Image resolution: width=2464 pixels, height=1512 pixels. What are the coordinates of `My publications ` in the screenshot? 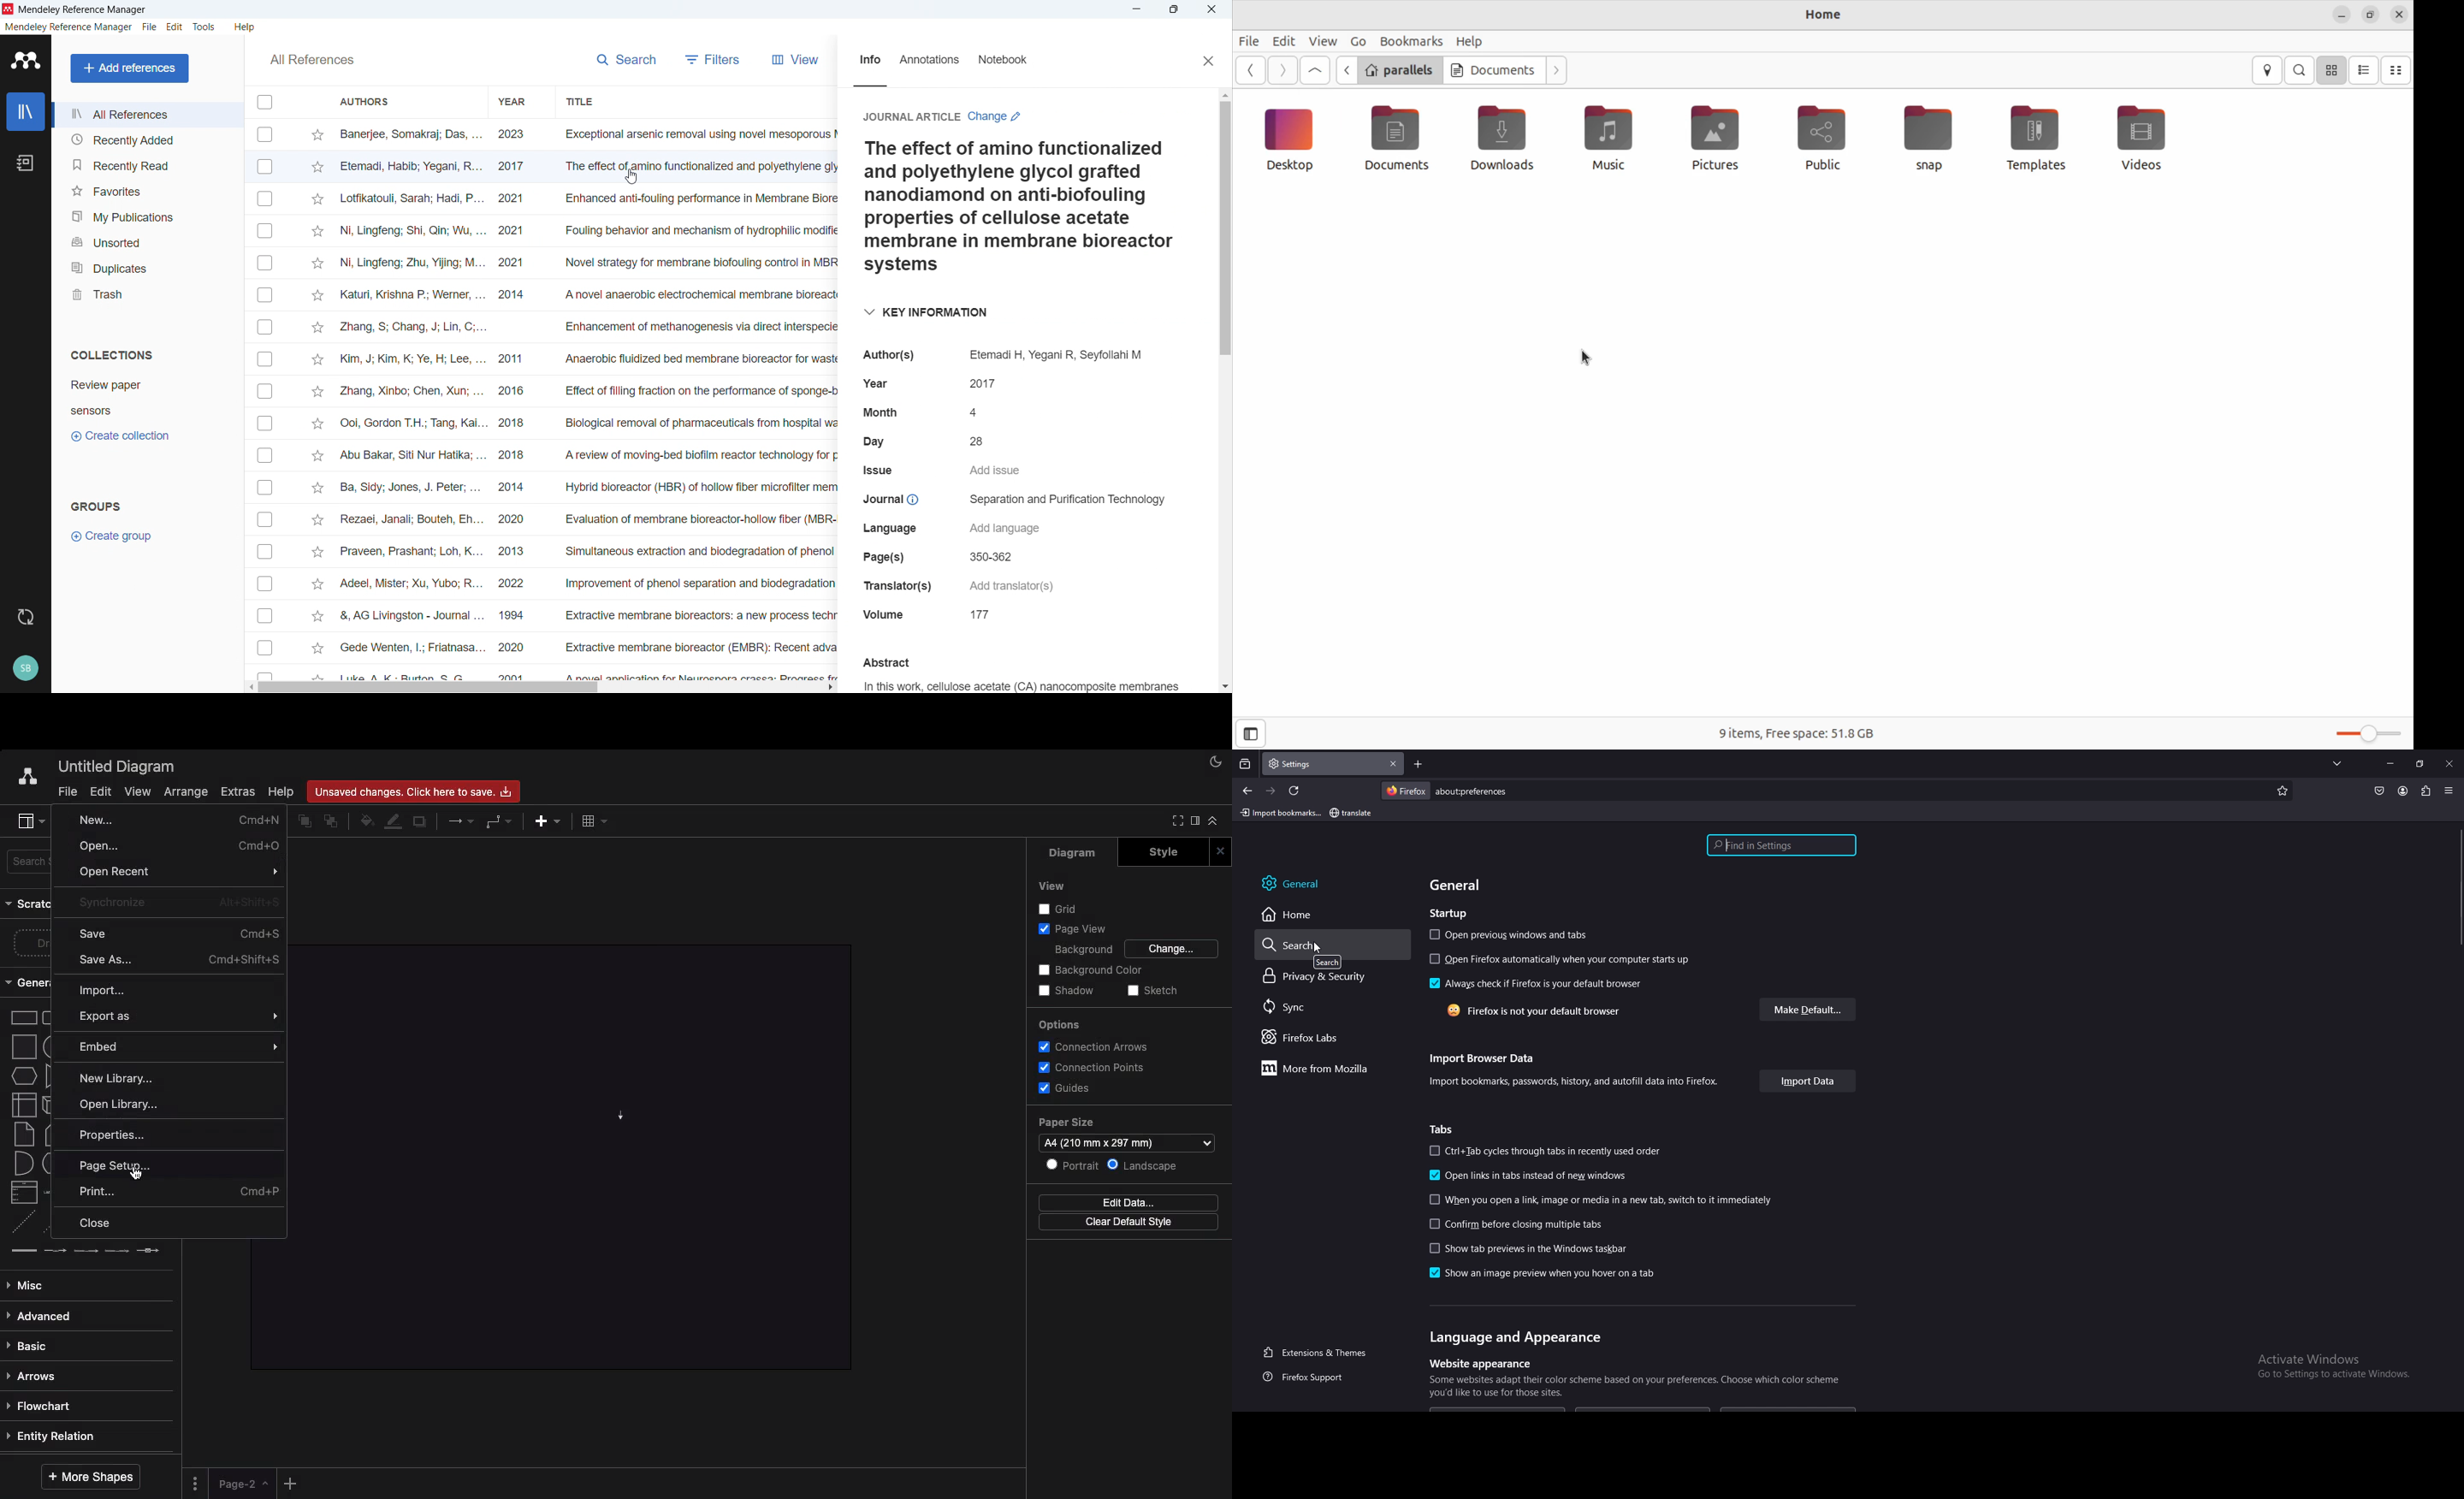 It's located at (146, 215).